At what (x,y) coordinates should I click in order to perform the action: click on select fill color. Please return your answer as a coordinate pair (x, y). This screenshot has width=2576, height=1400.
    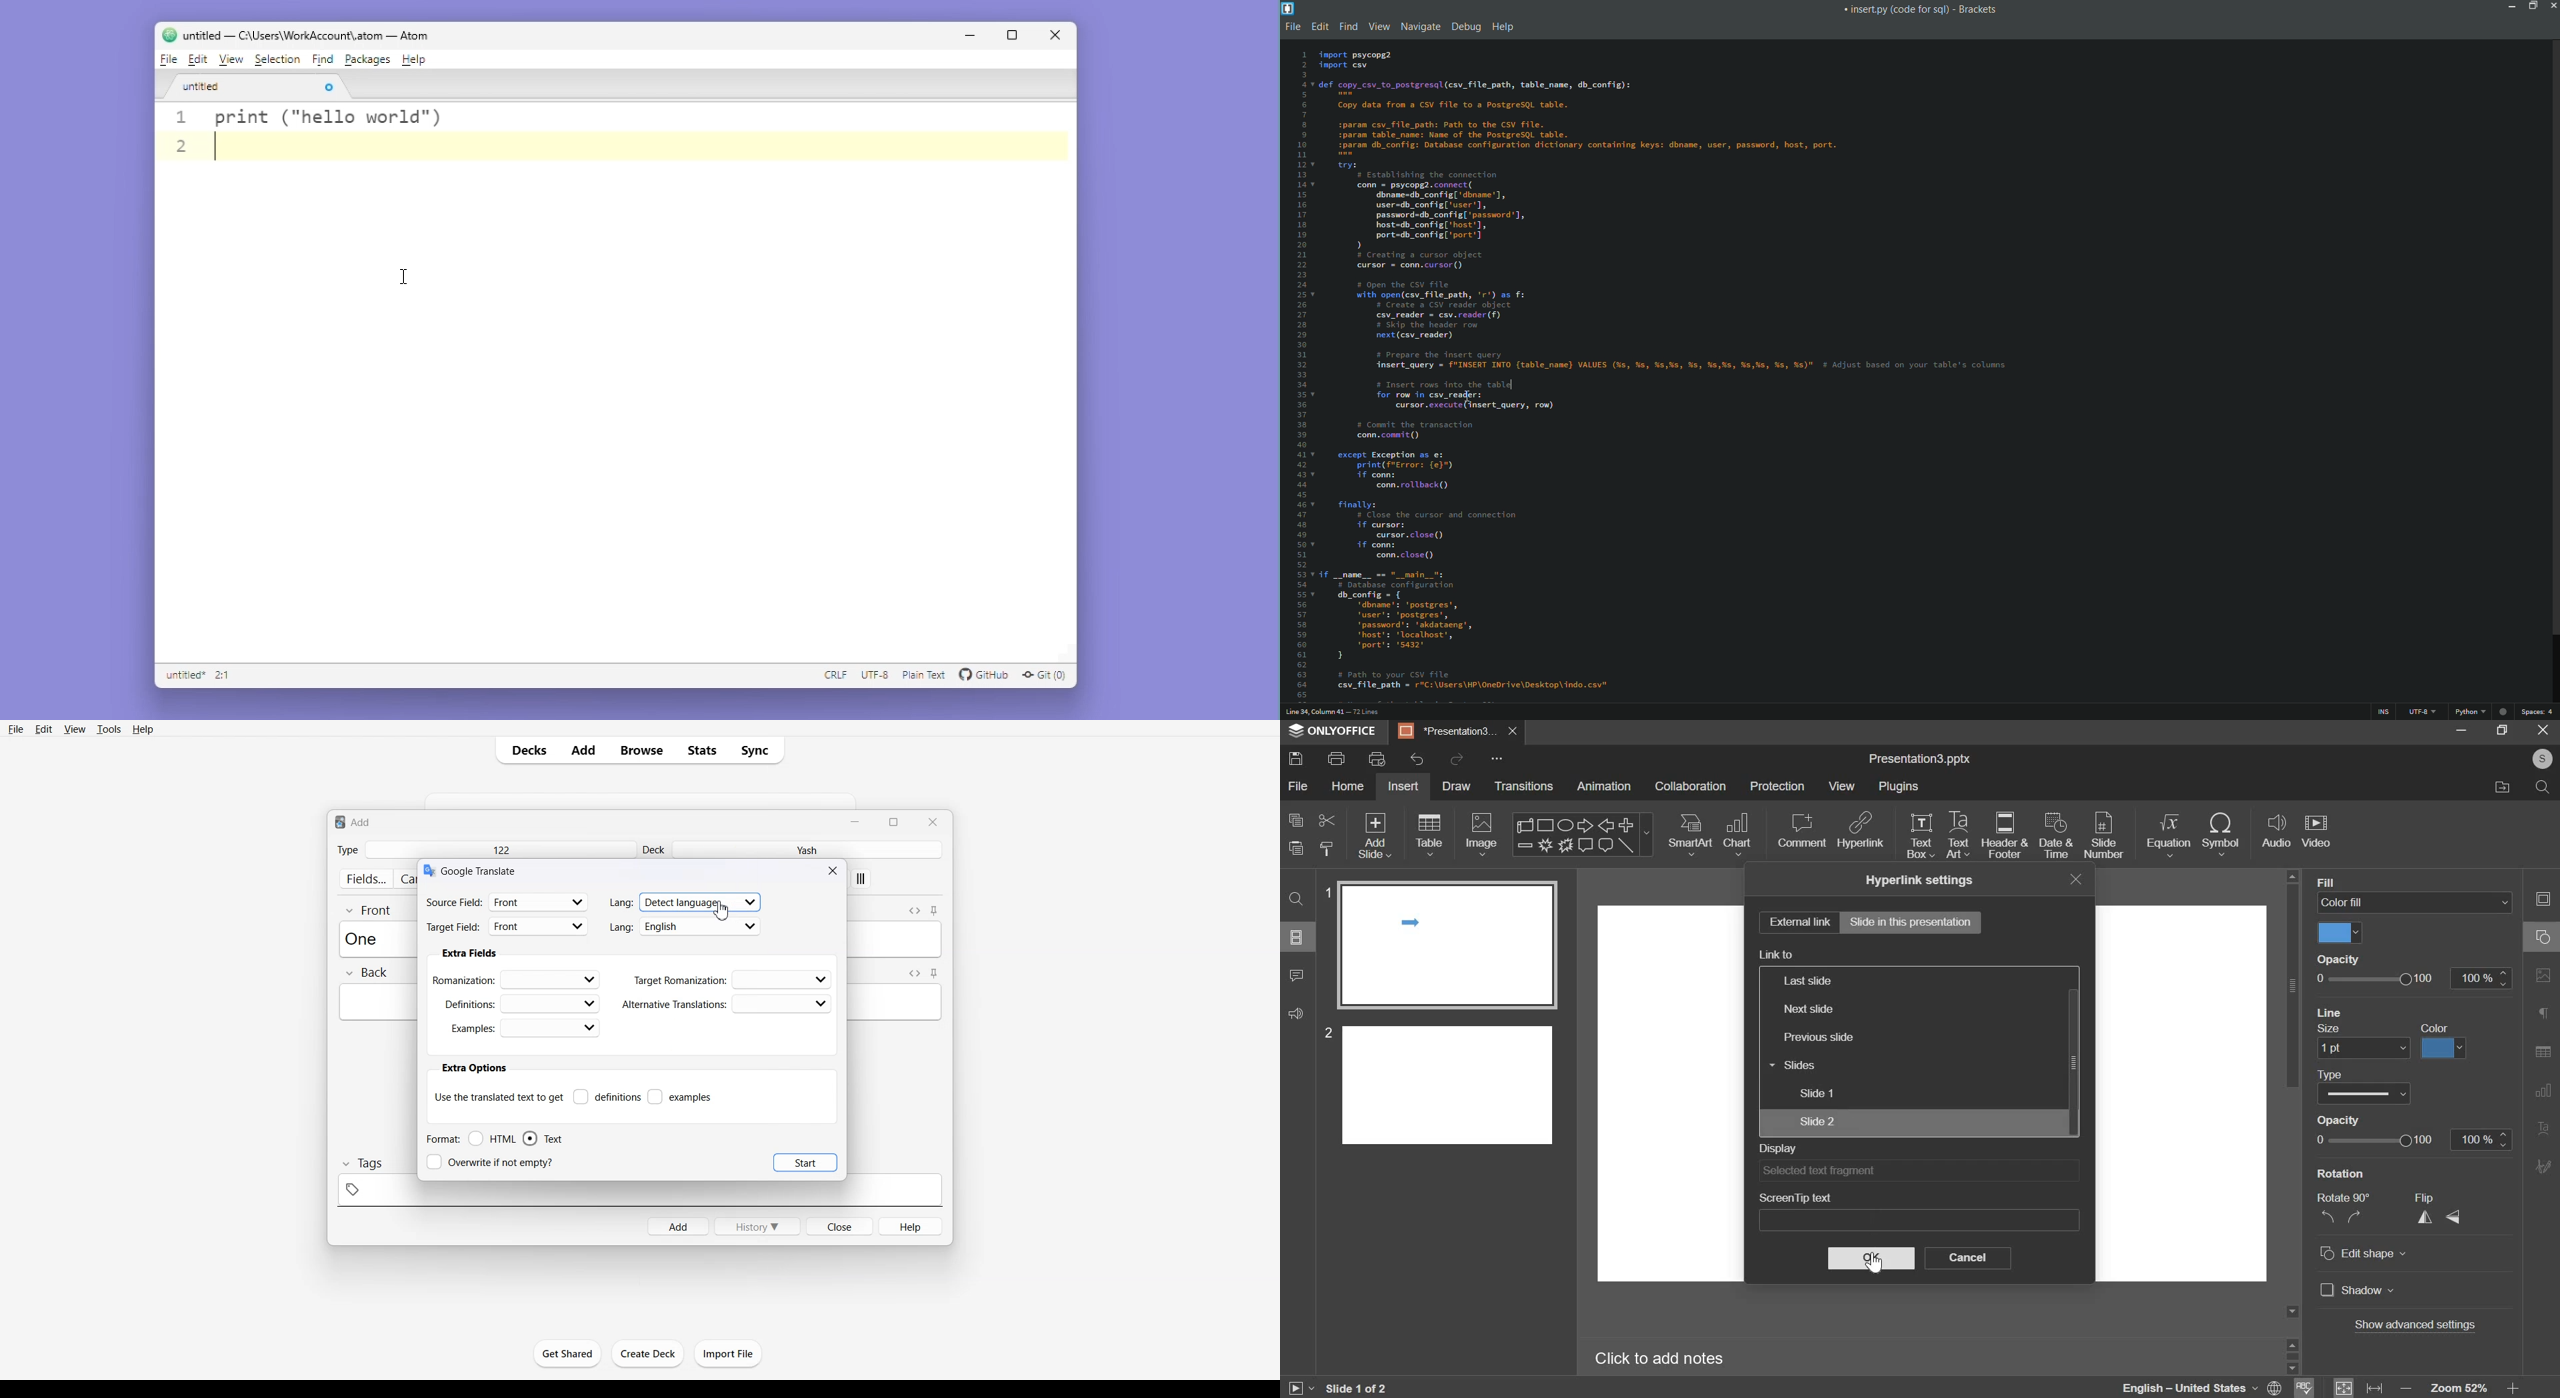
    Looking at the image, I should click on (2340, 933).